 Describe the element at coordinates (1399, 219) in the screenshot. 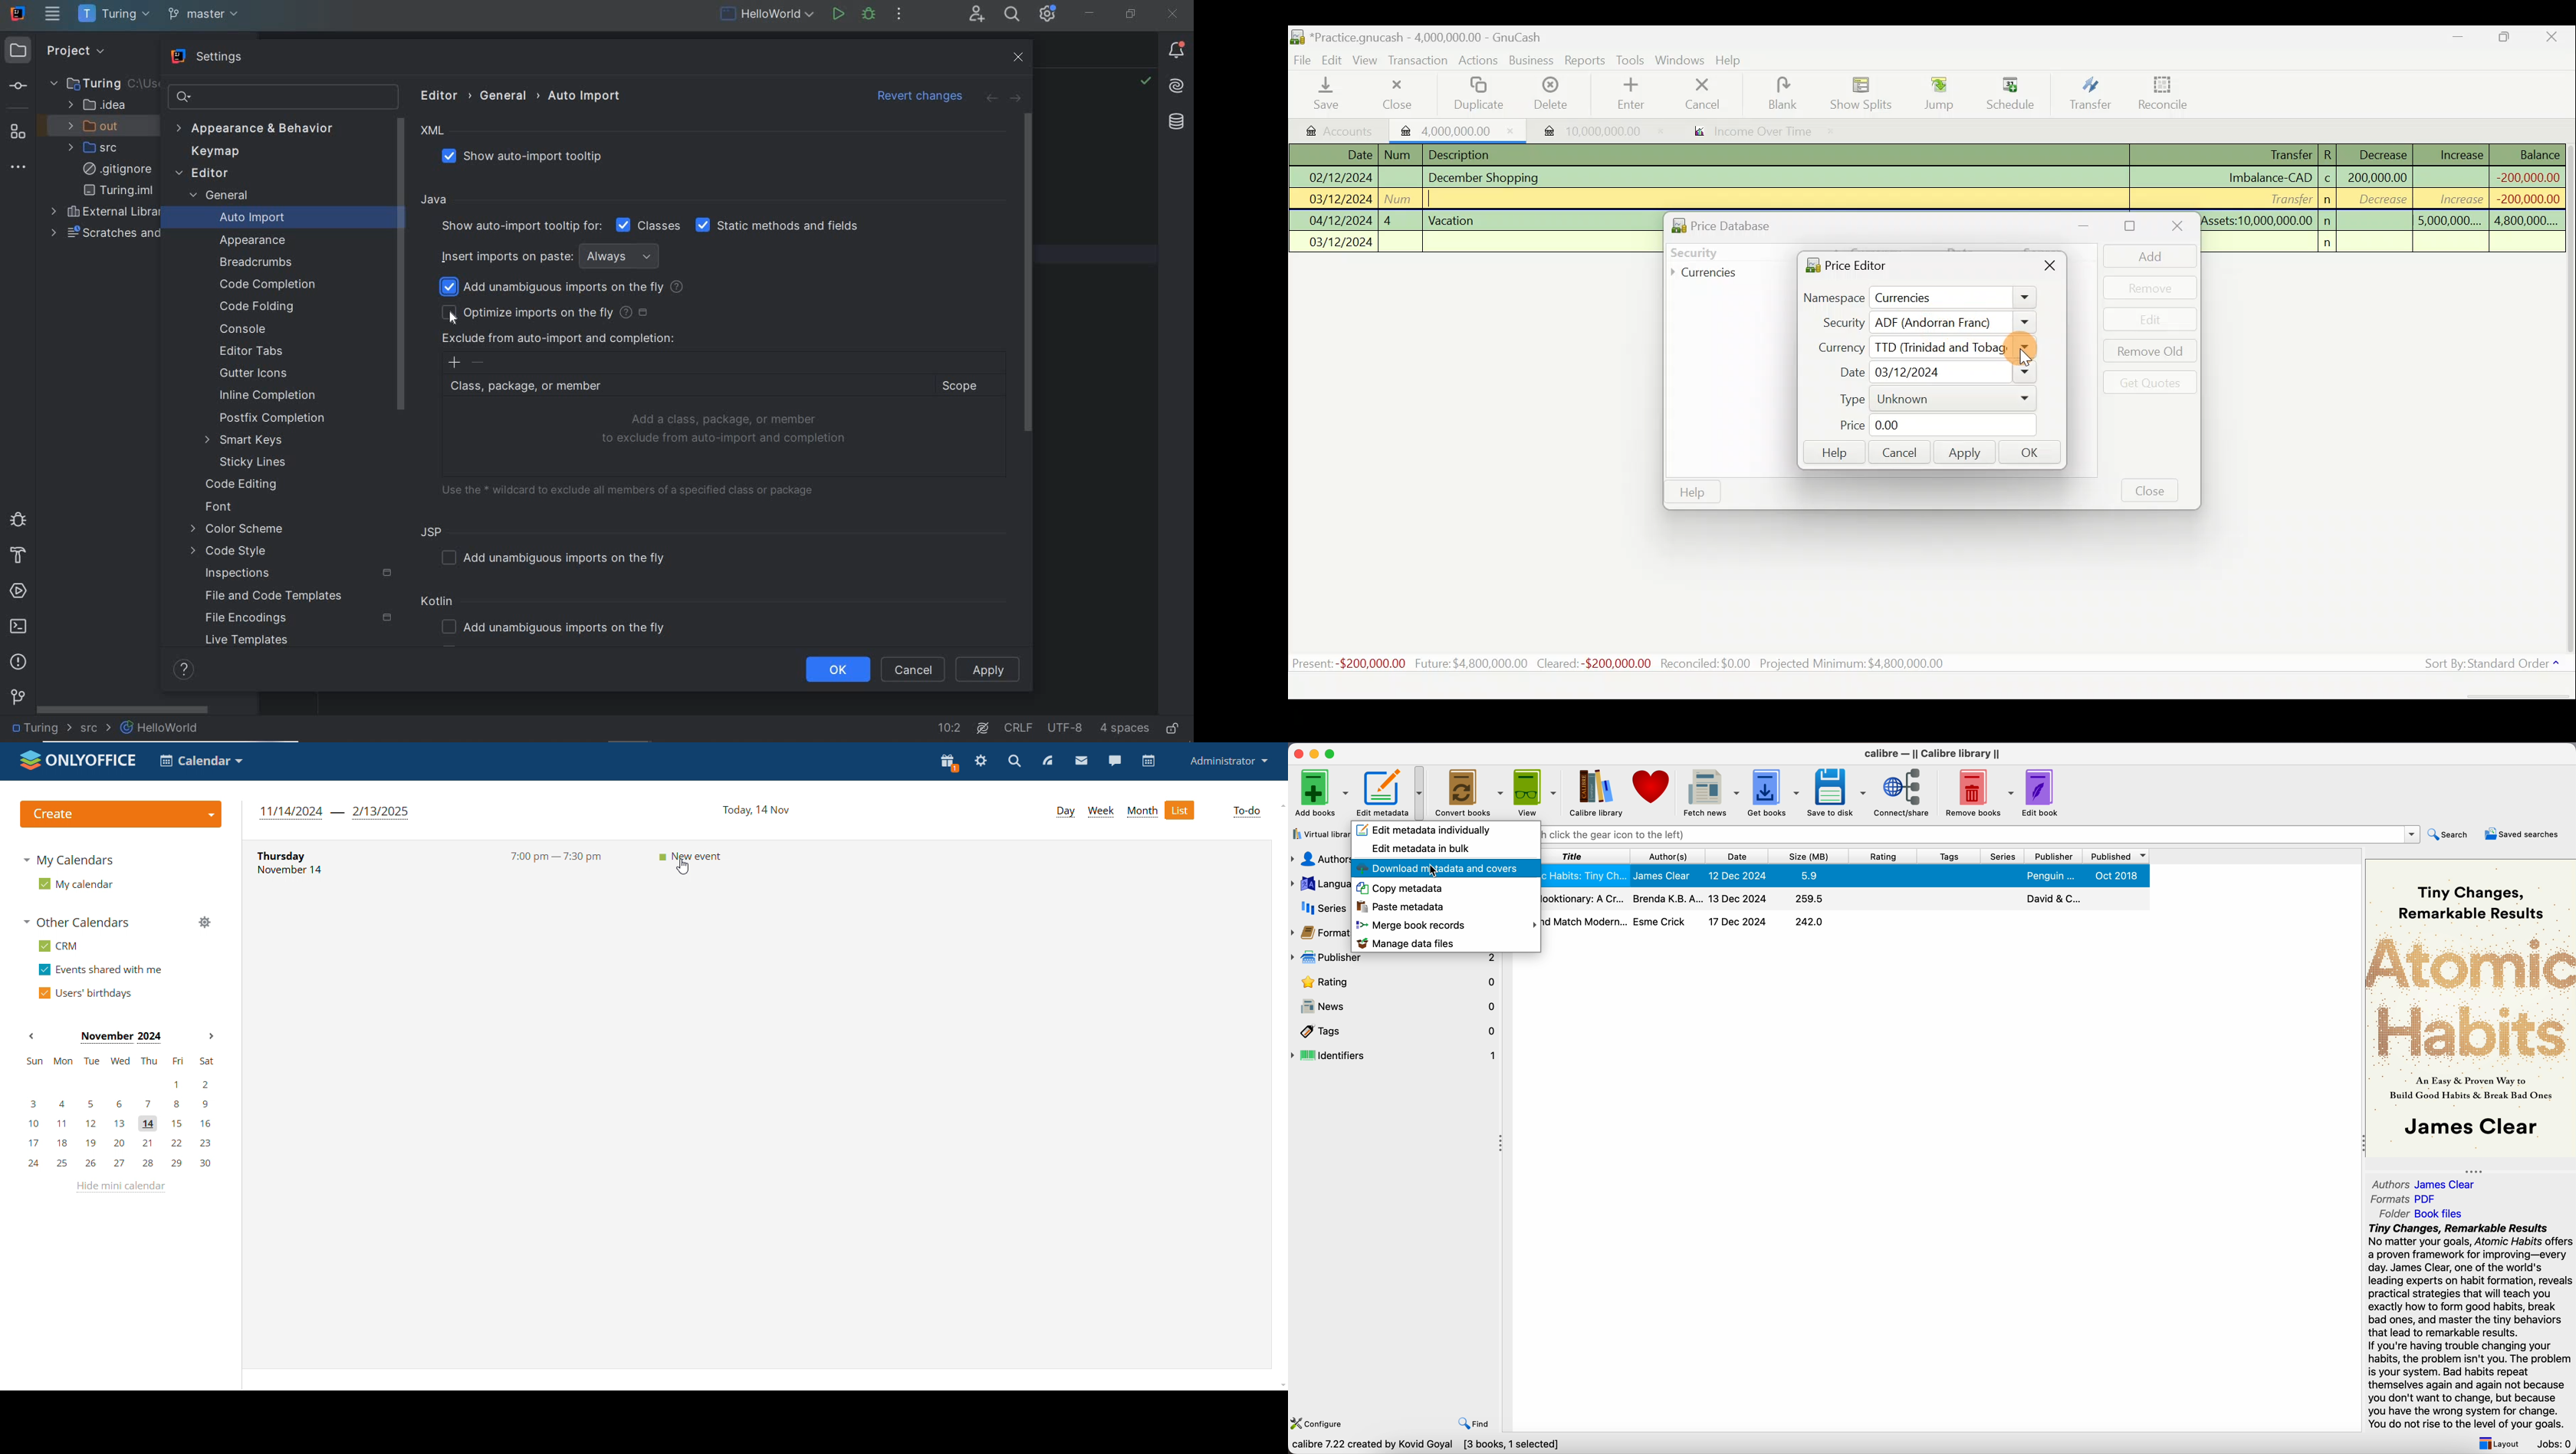

I see `4` at that location.